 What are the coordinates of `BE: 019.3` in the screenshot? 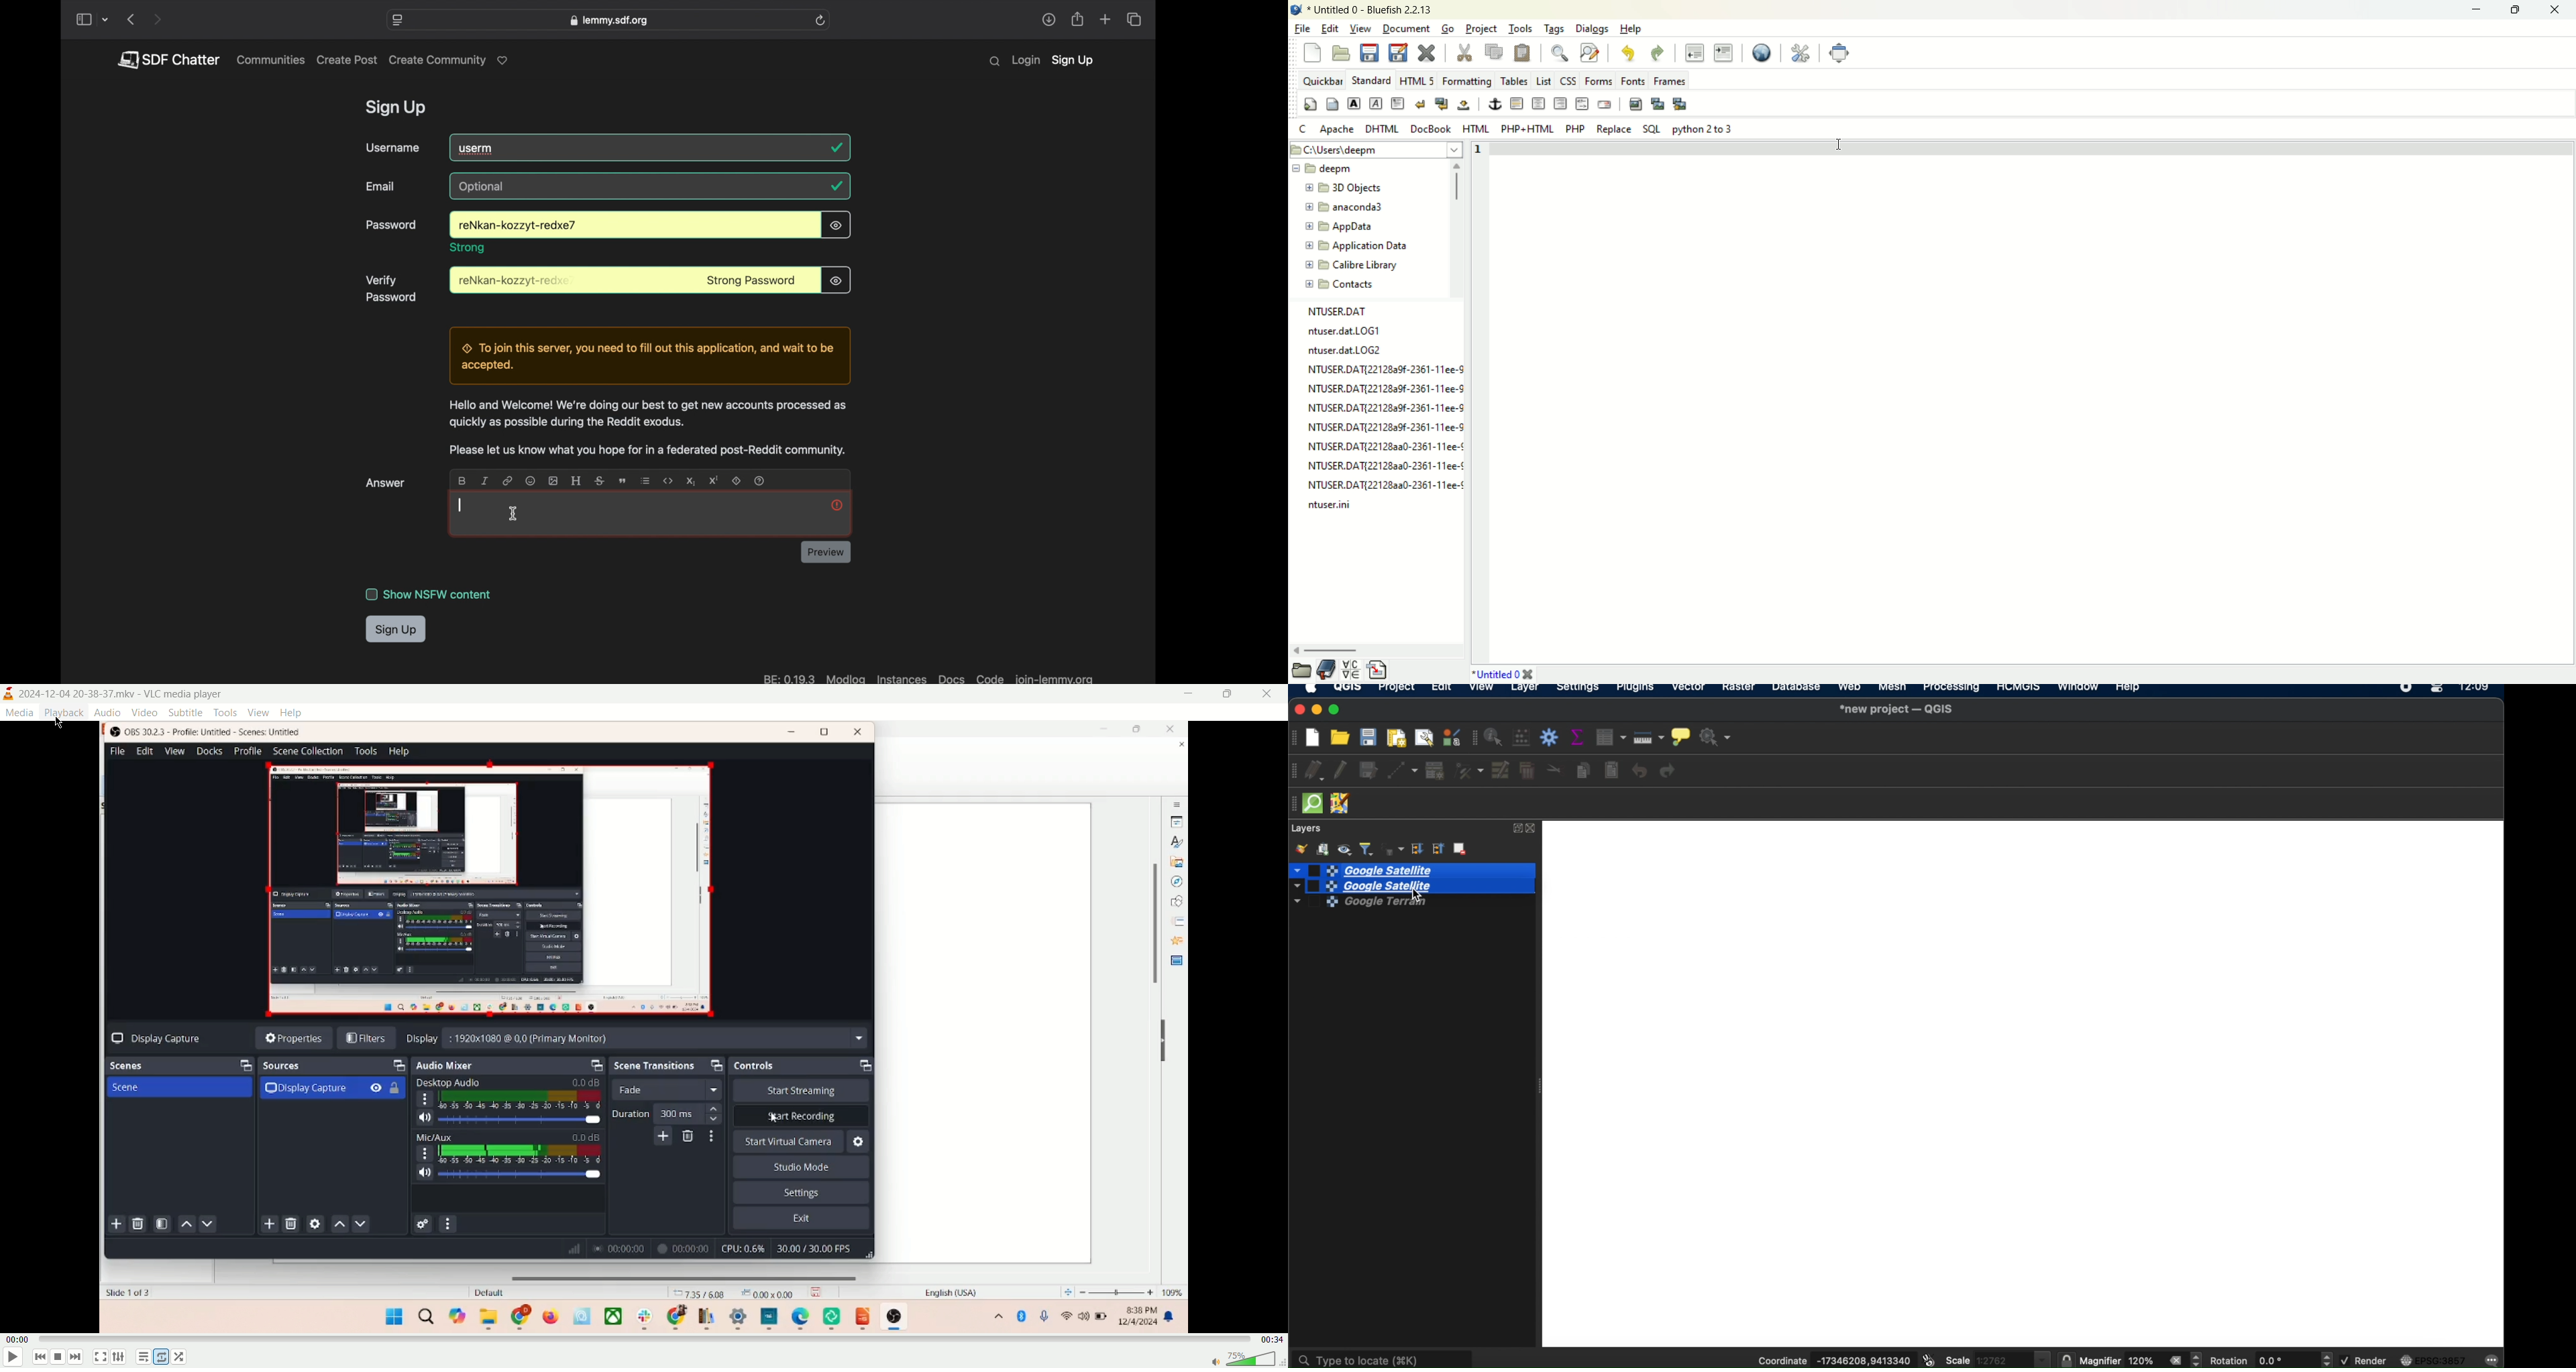 It's located at (788, 677).